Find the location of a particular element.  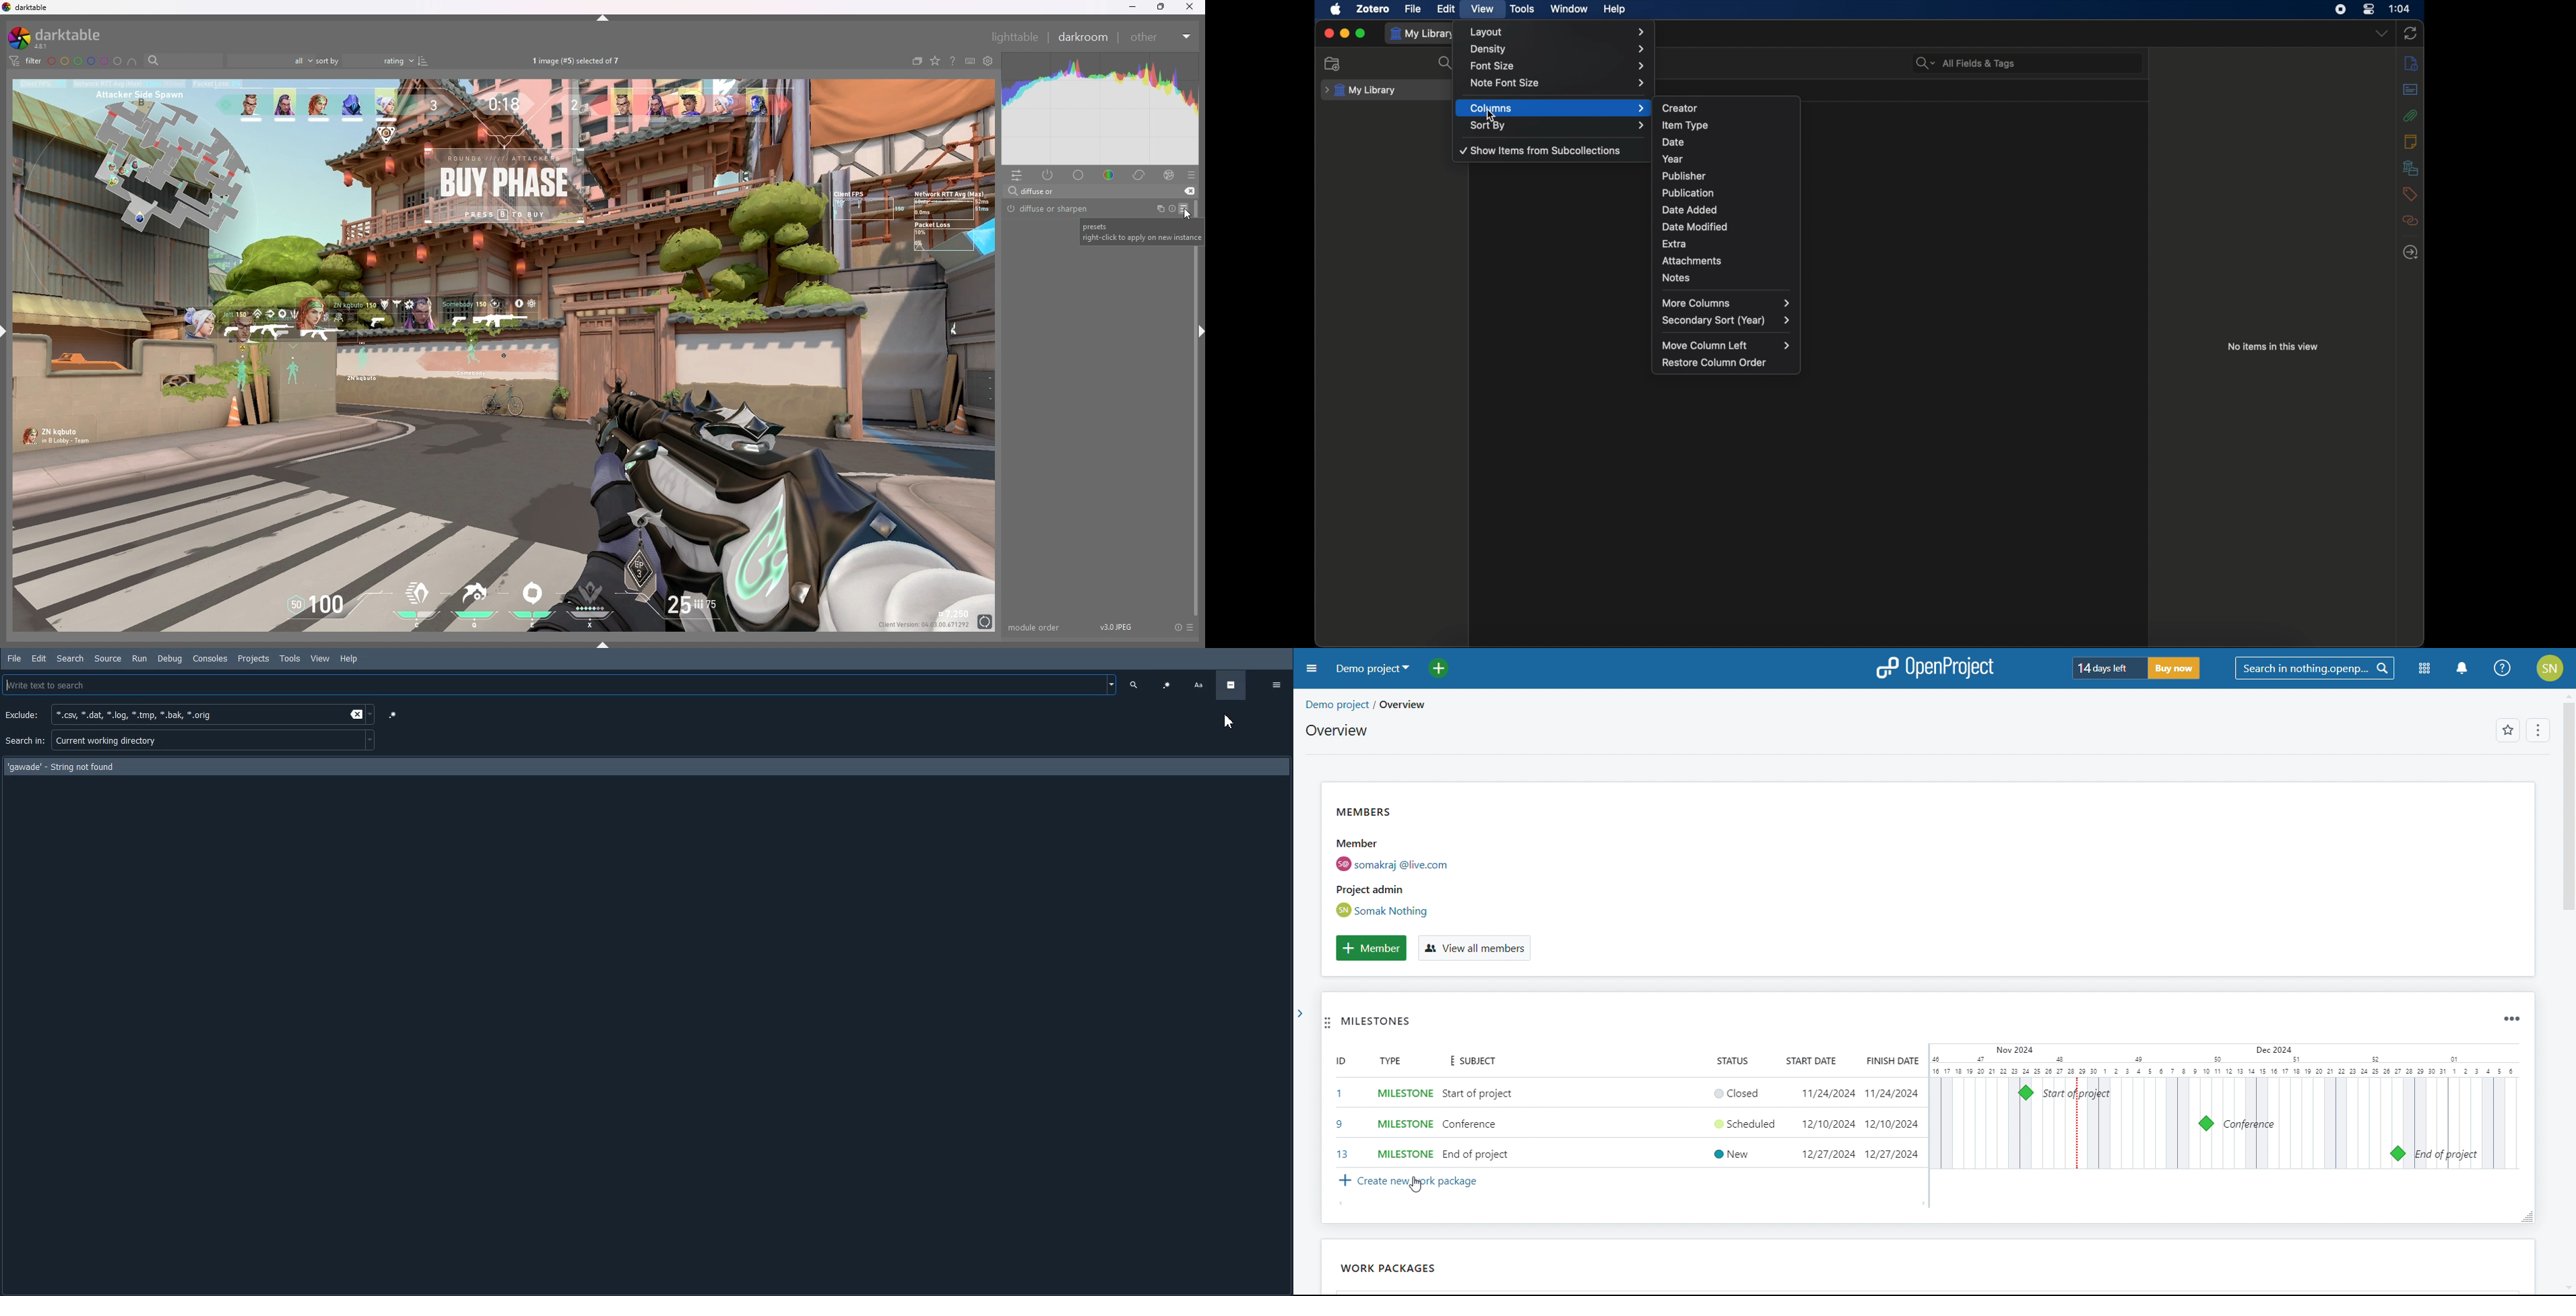

Case Sensitive search is located at coordinates (1199, 684).